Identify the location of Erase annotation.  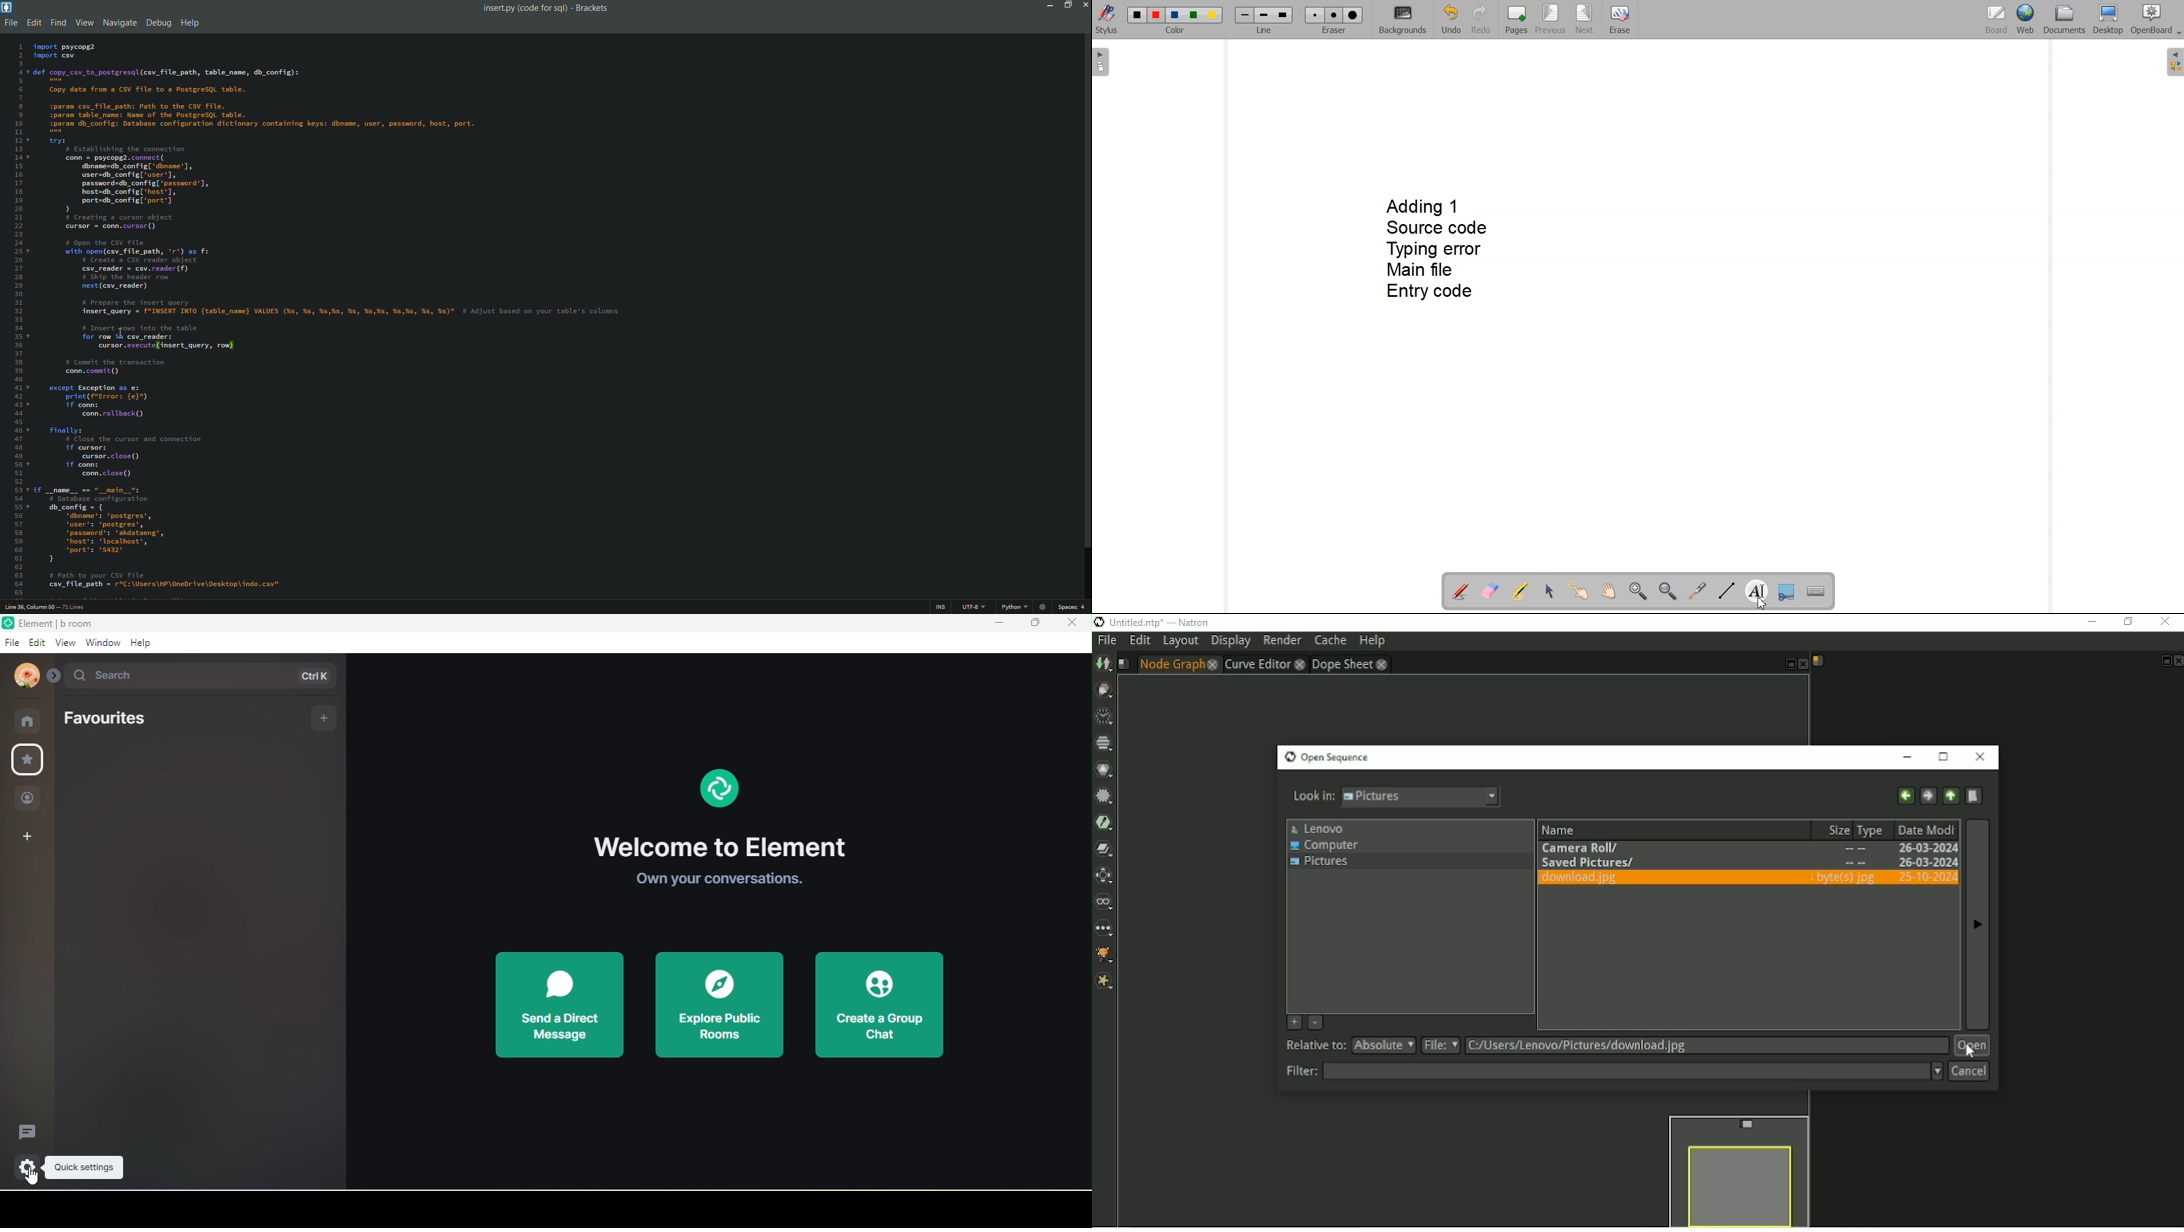
(1490, 591).